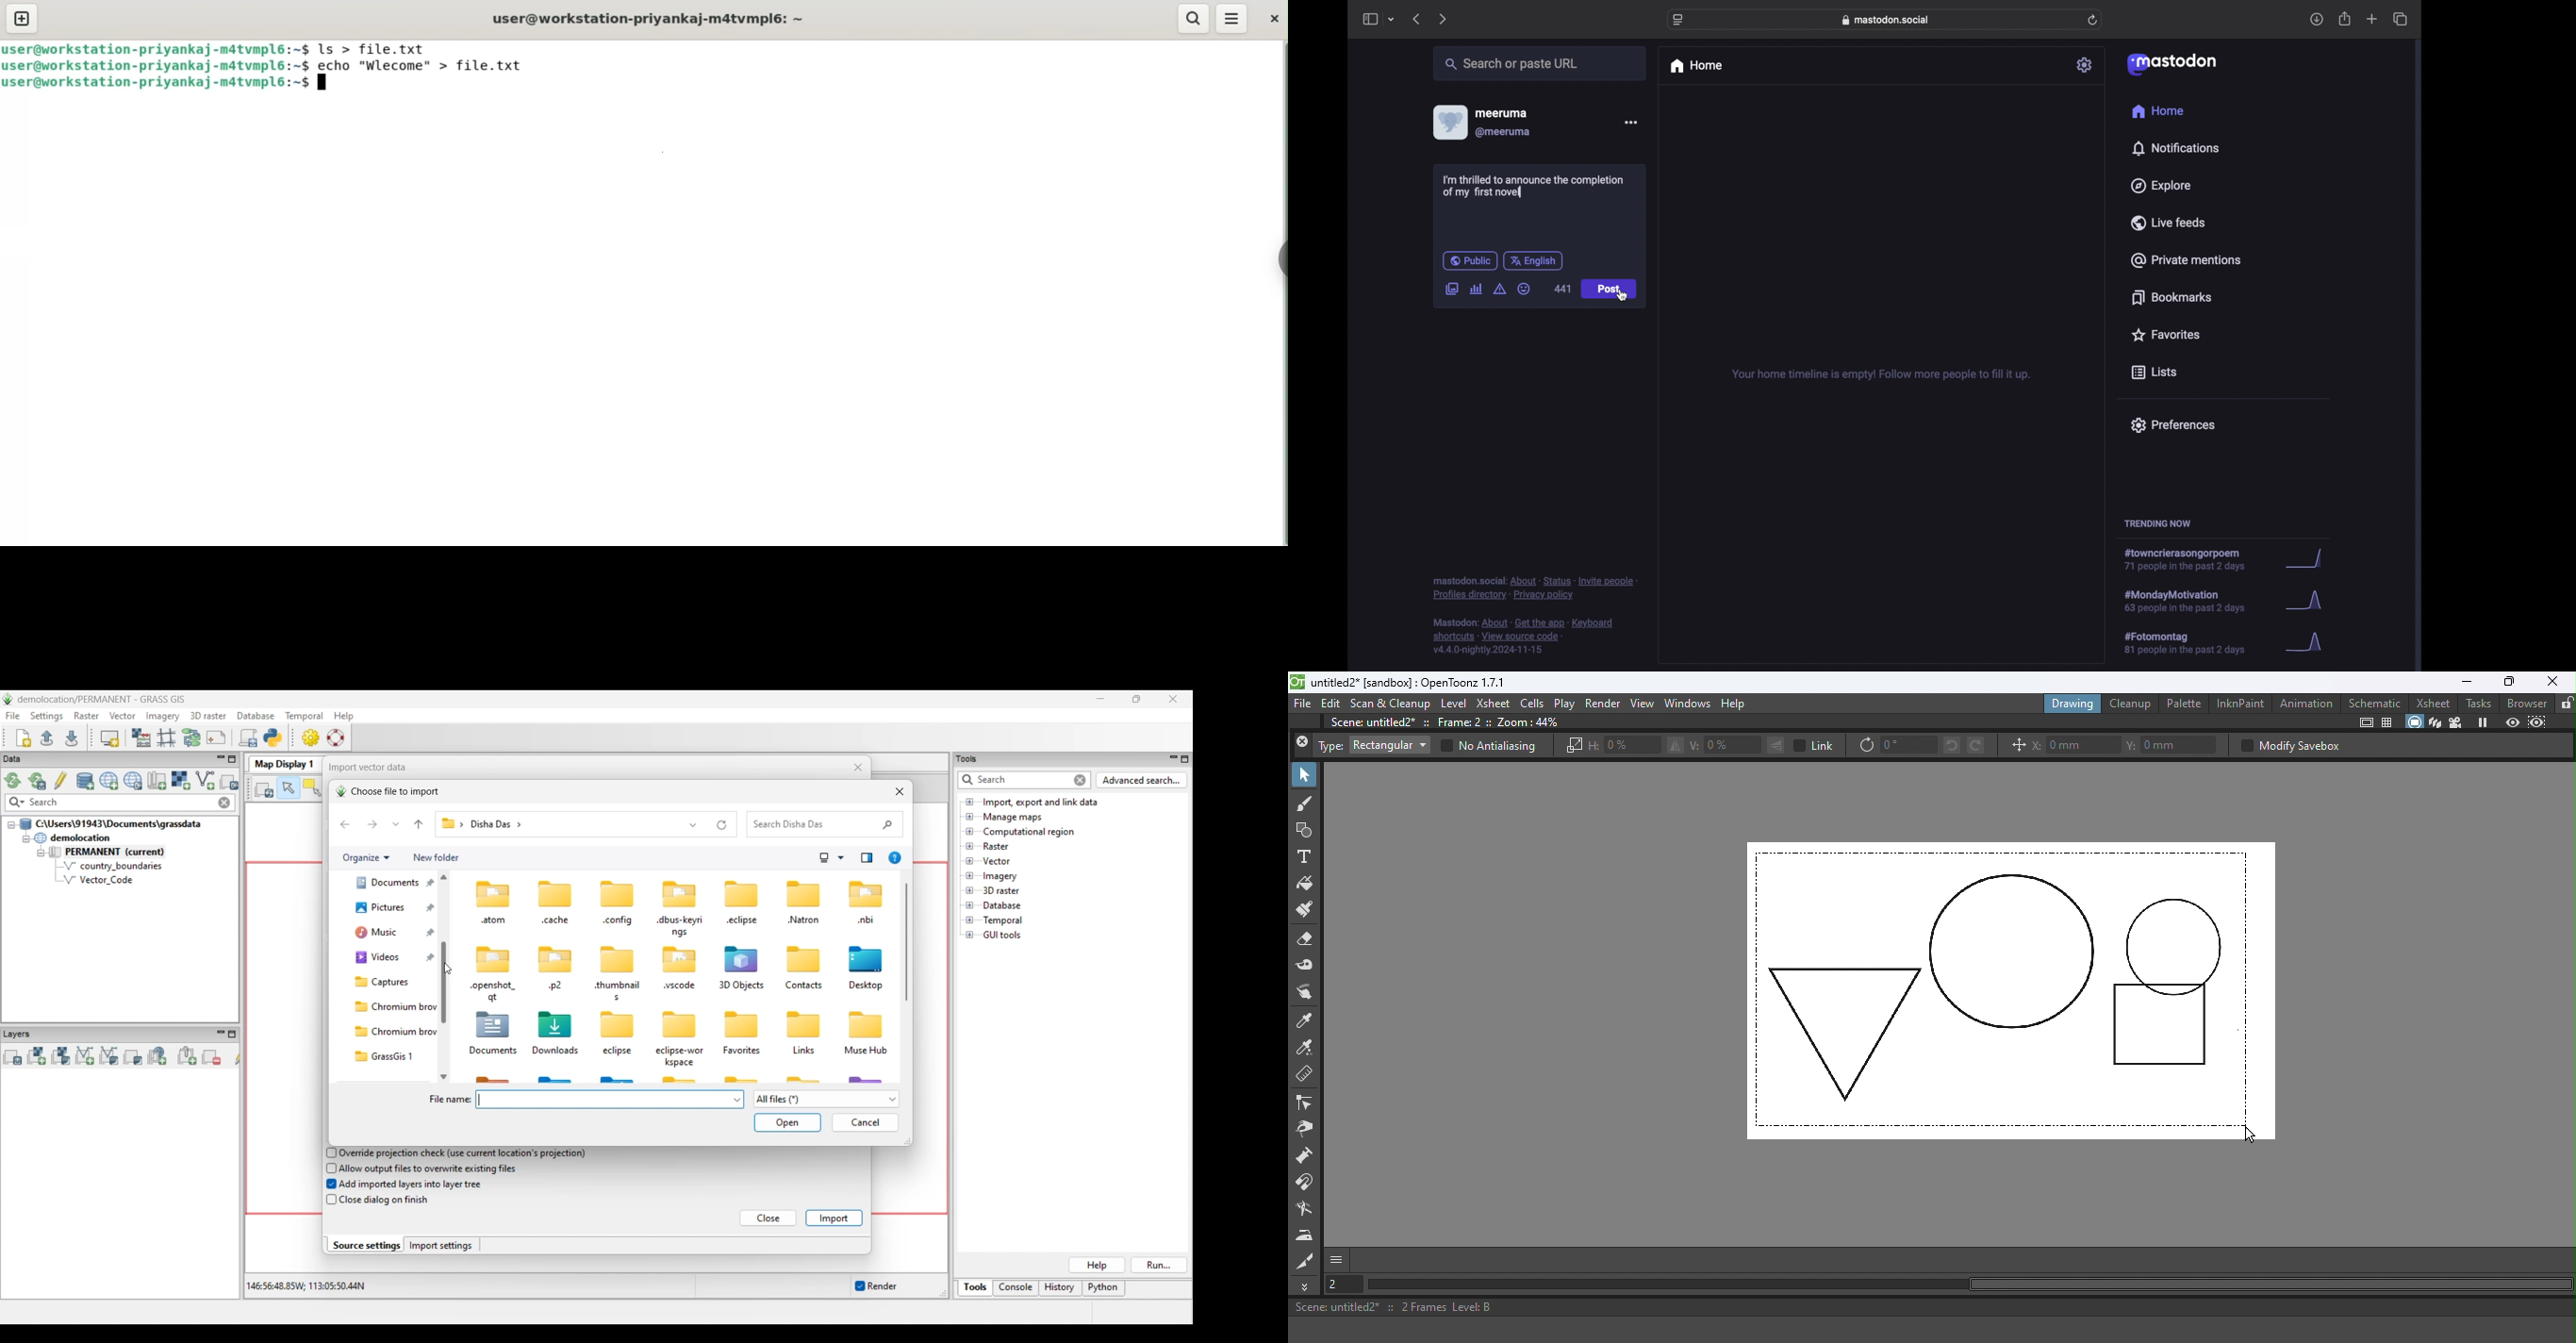 The image size is (2576, 1344). Describe the element at coordinates (1504, 132) in the screenshot. I see `@meeruma` at that location.